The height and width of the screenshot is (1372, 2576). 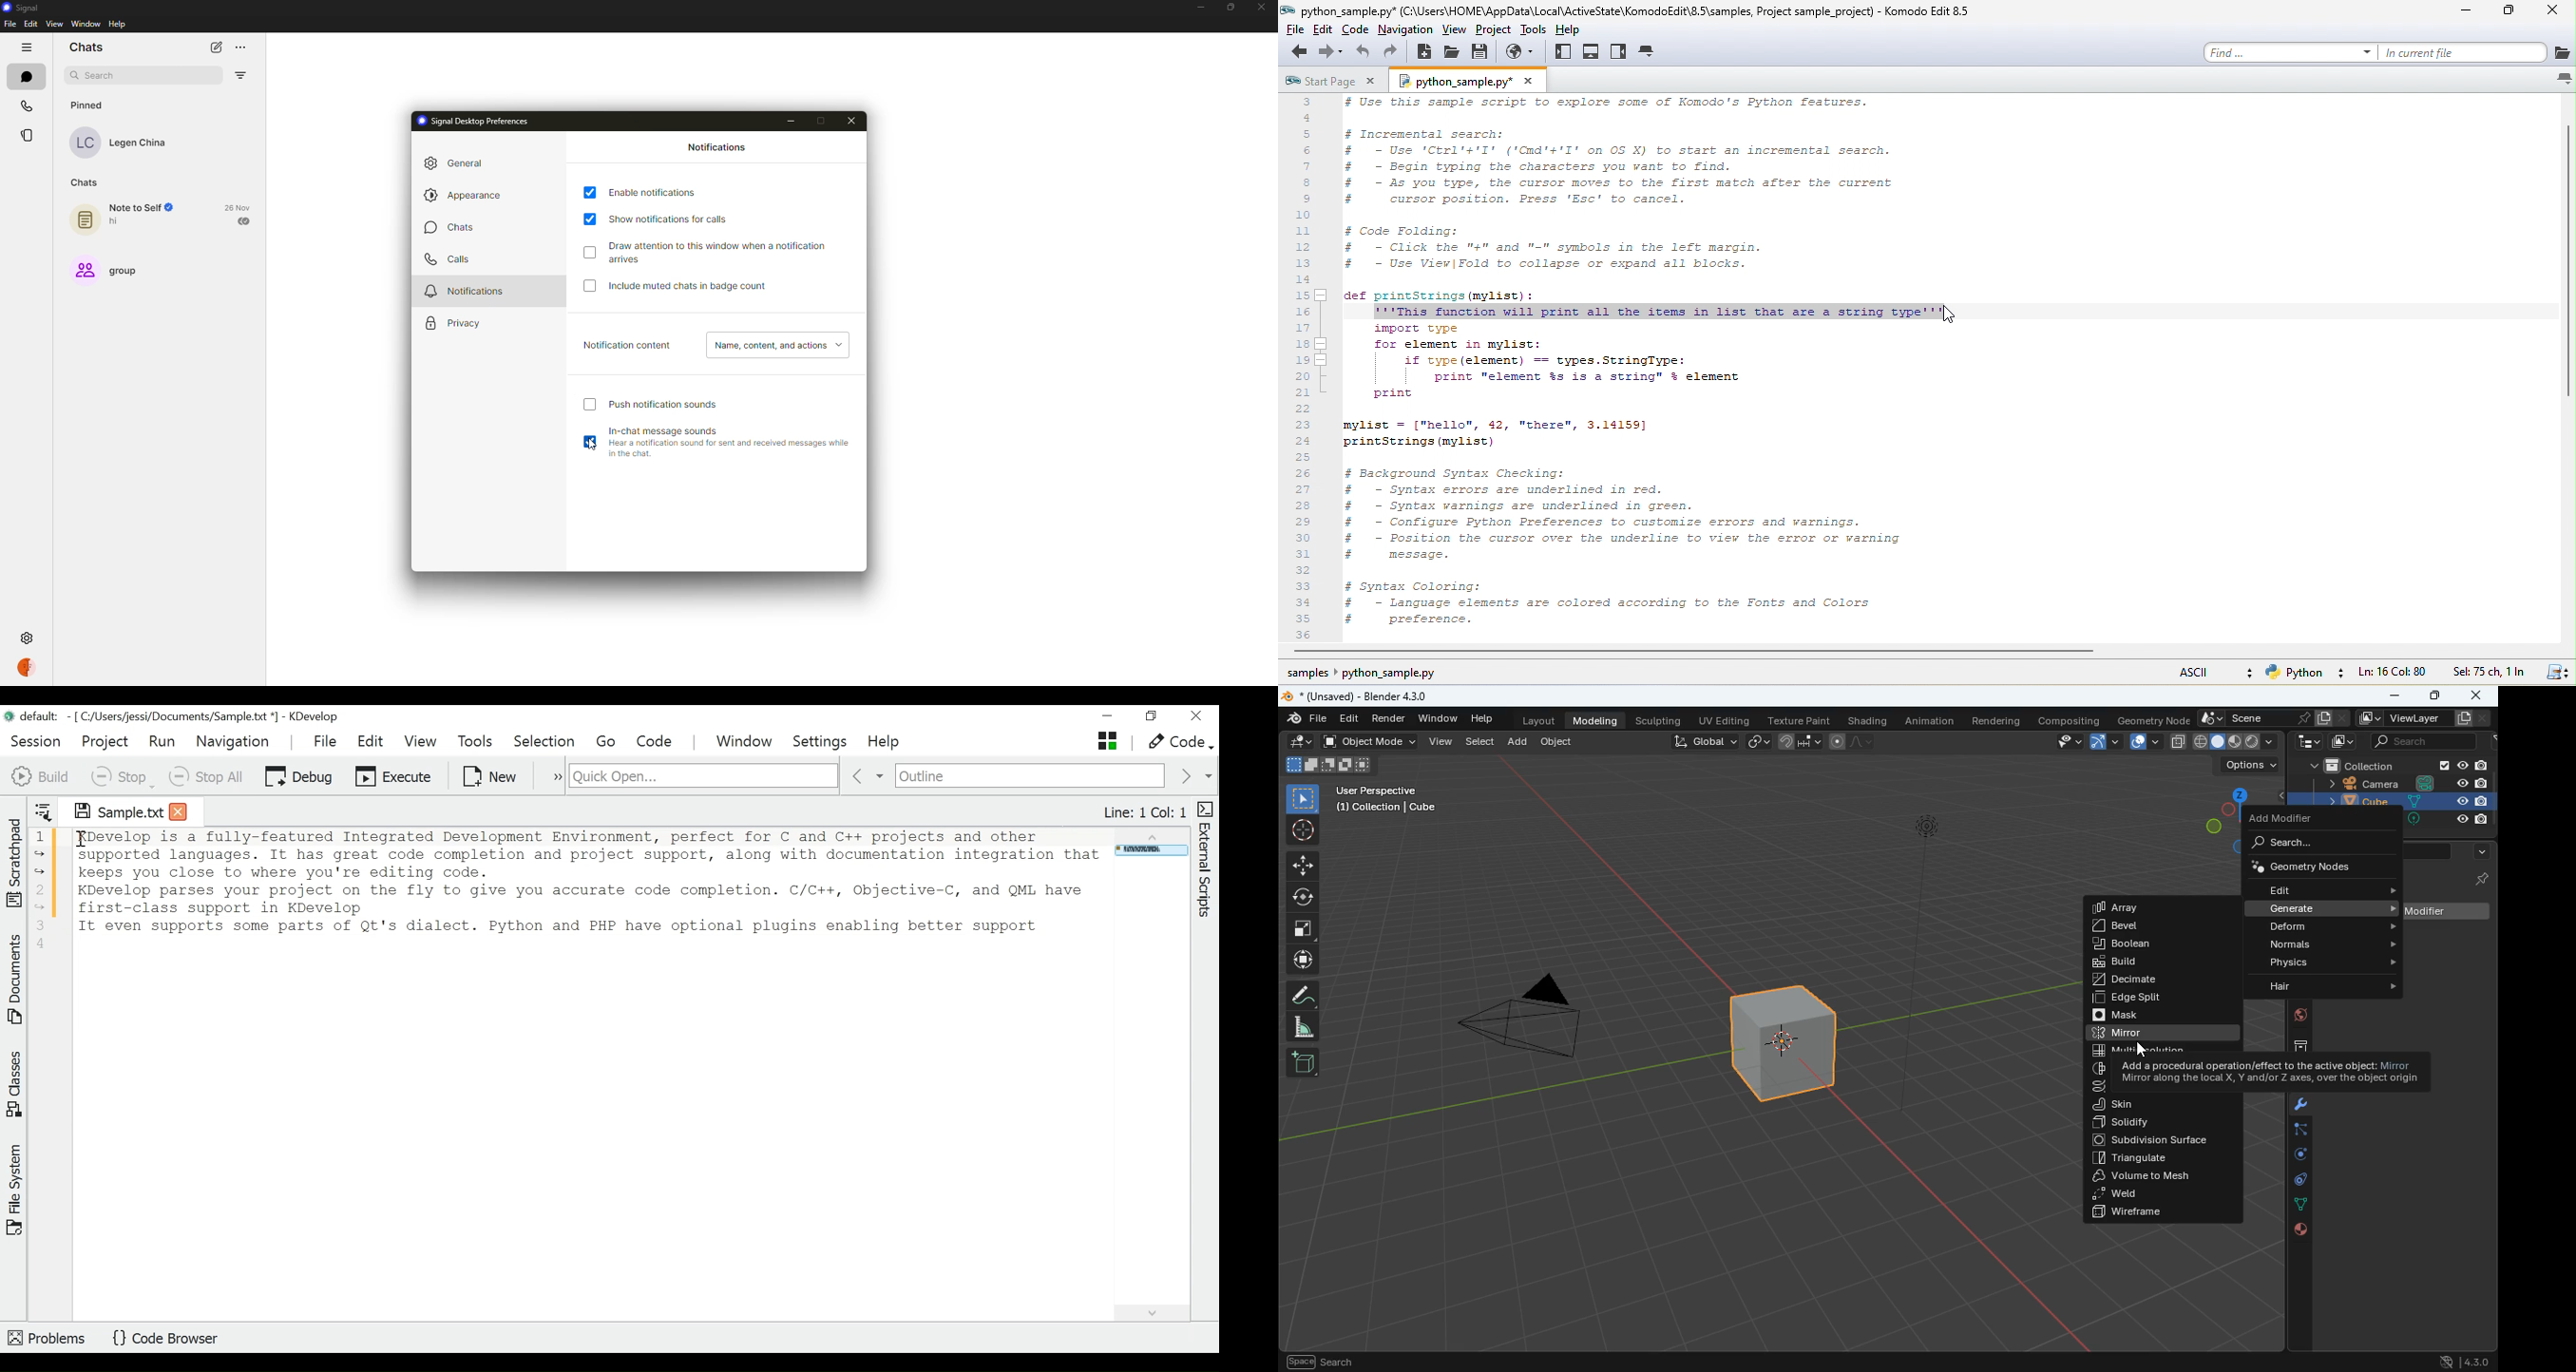 What do you see at coordinates (1996, 723) in the screenshot?
I see `rendering` at bounding box center [1996, 723].